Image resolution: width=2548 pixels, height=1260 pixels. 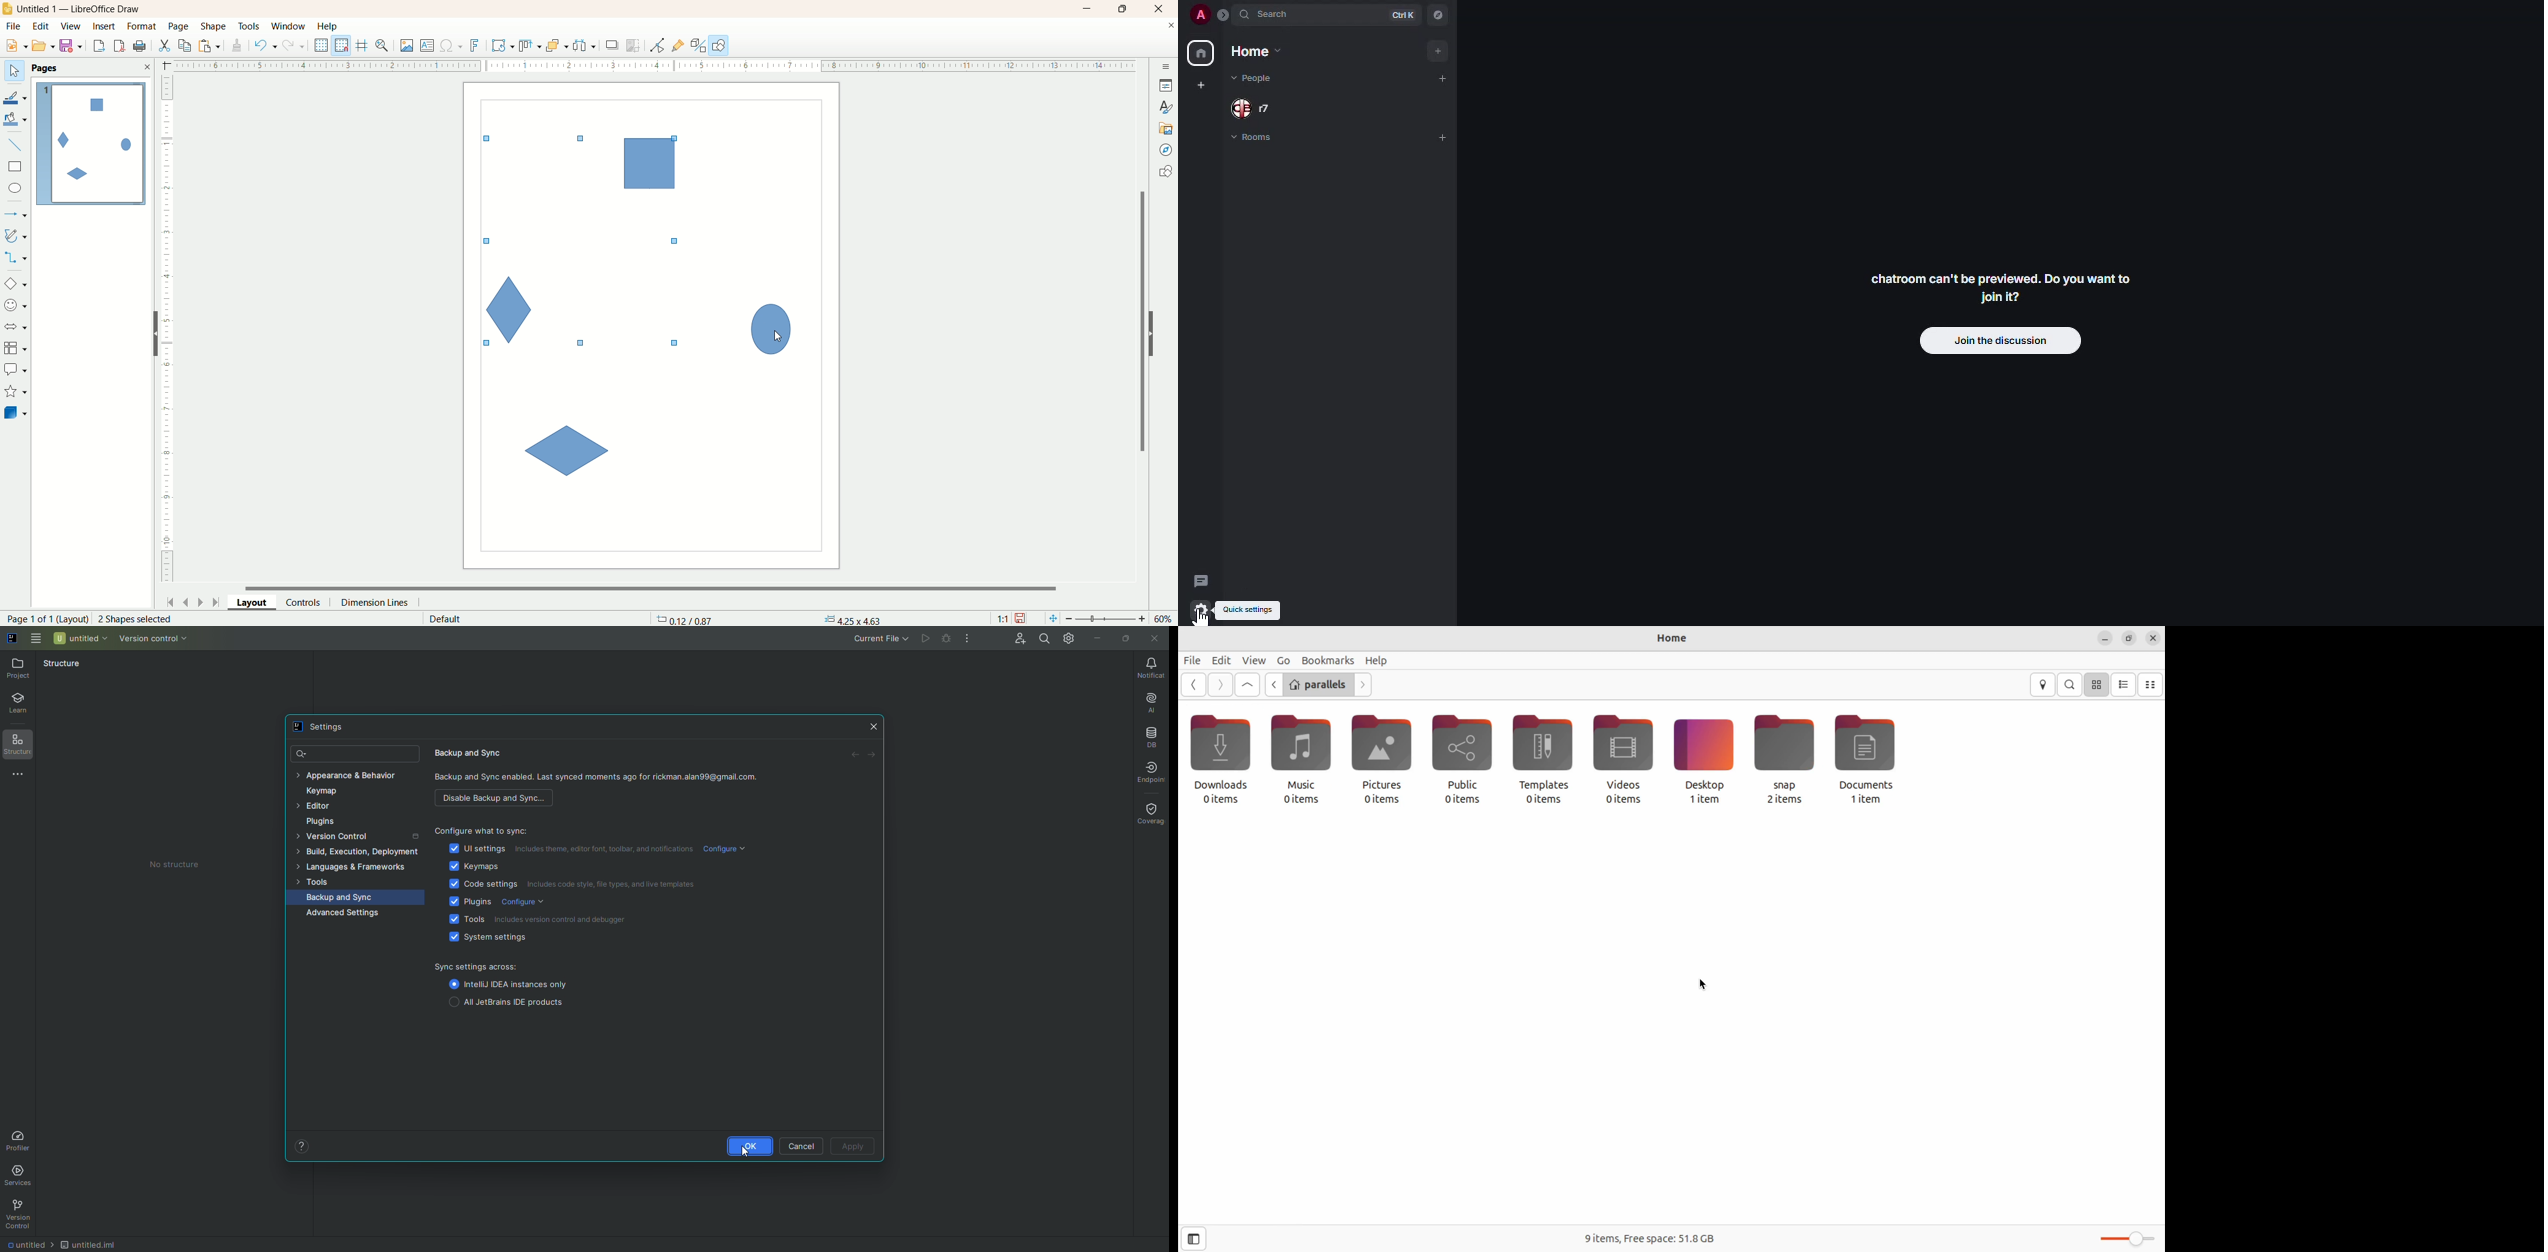 What do you see at coordinates (1171, 28) in the screenshot?
I see `close` at bounding box center [1171, 28].